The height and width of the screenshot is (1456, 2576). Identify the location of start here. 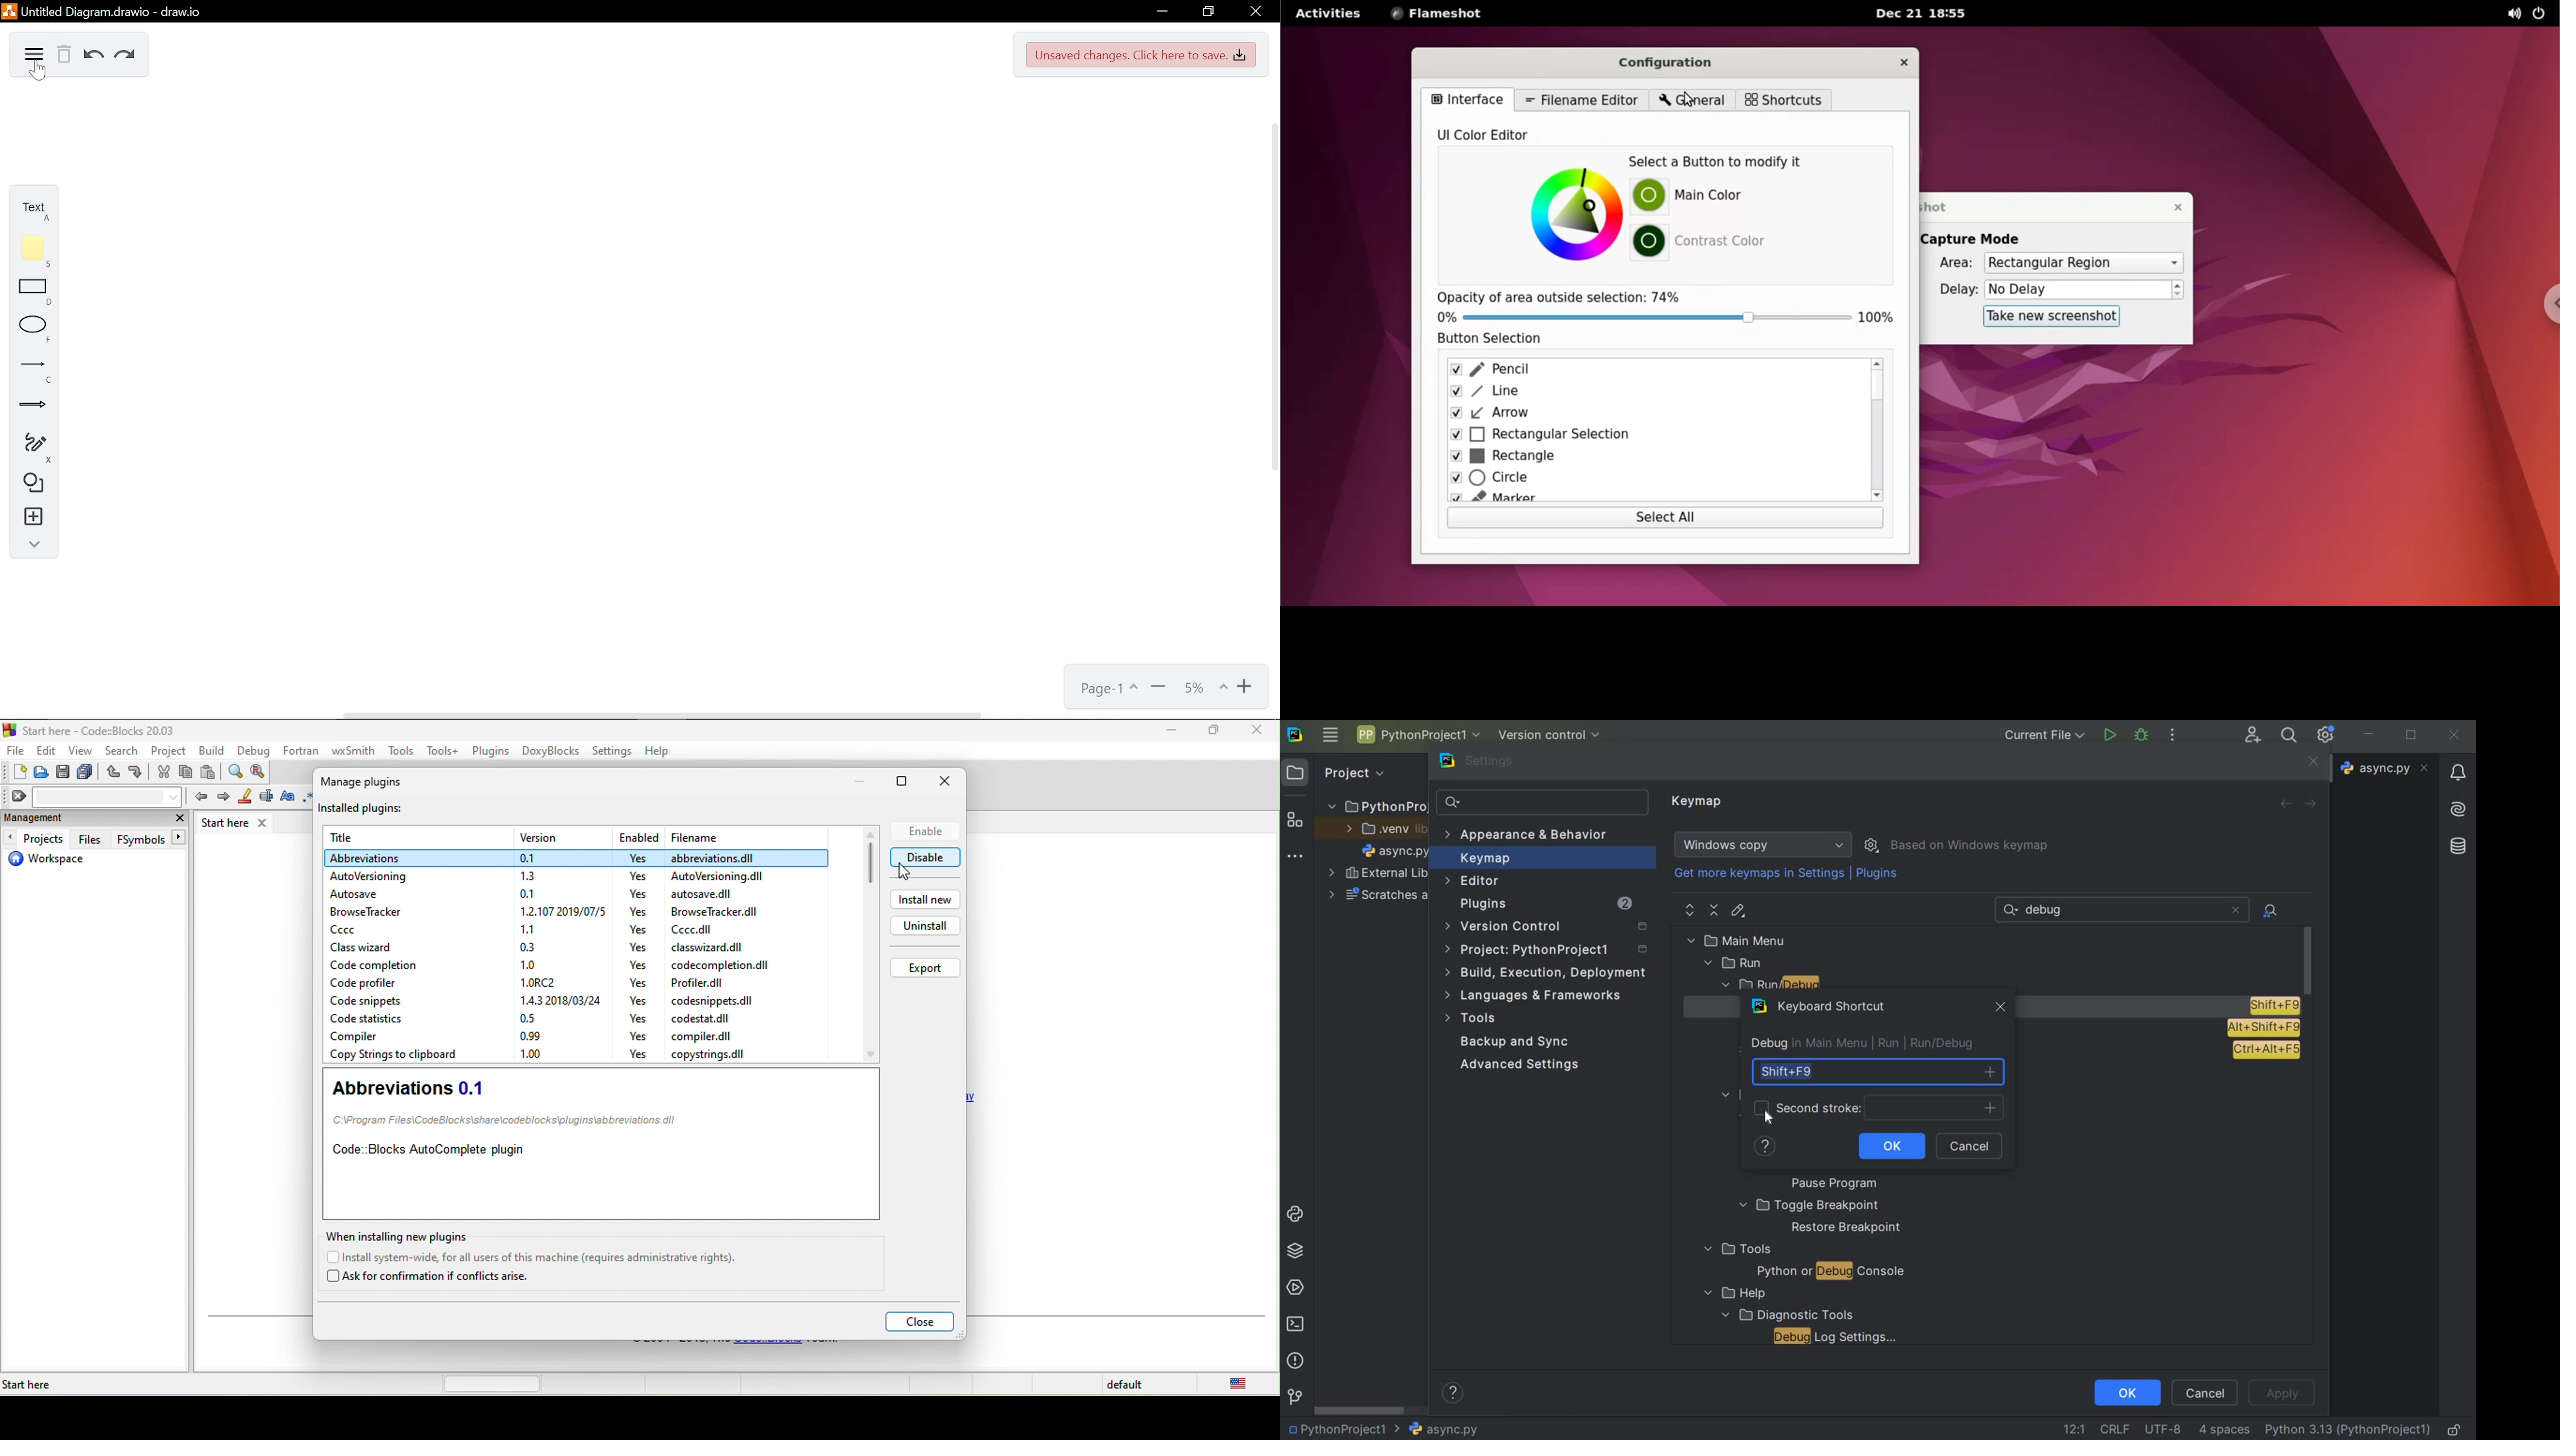
(238, 823).